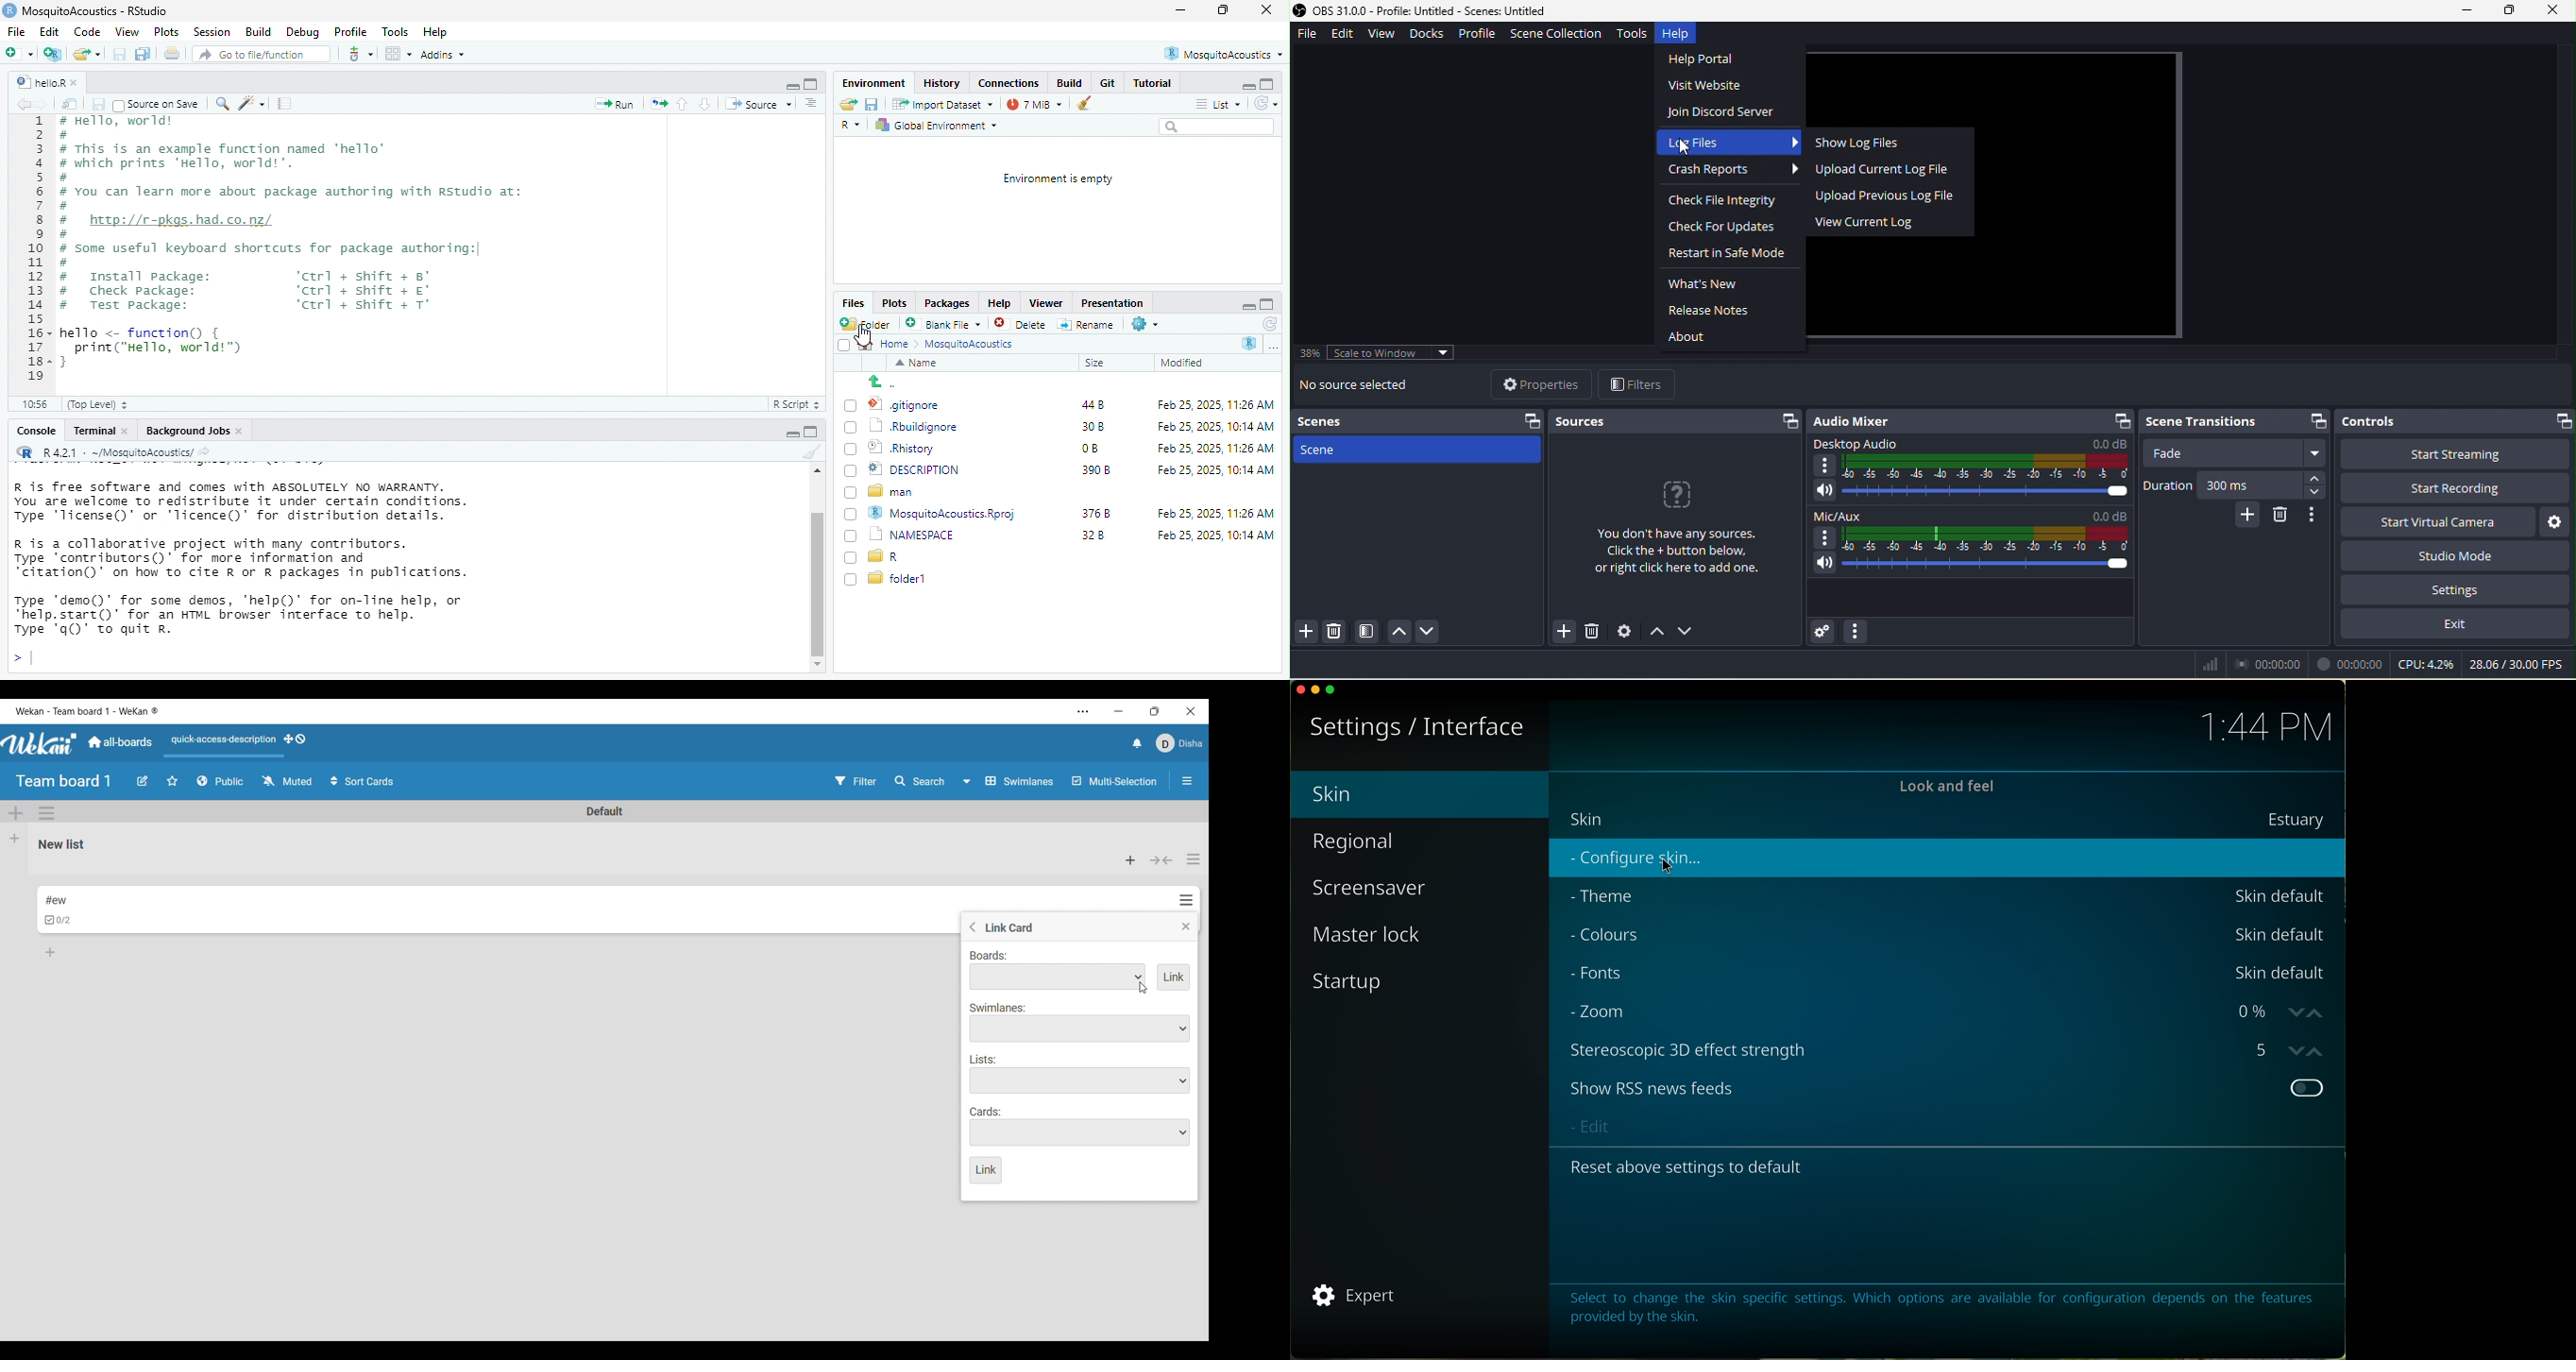 The image size is (2576, 1372). Describe the element at coordinates (16, 813) in the screenshot. I see `Add Swimlane` at that location.